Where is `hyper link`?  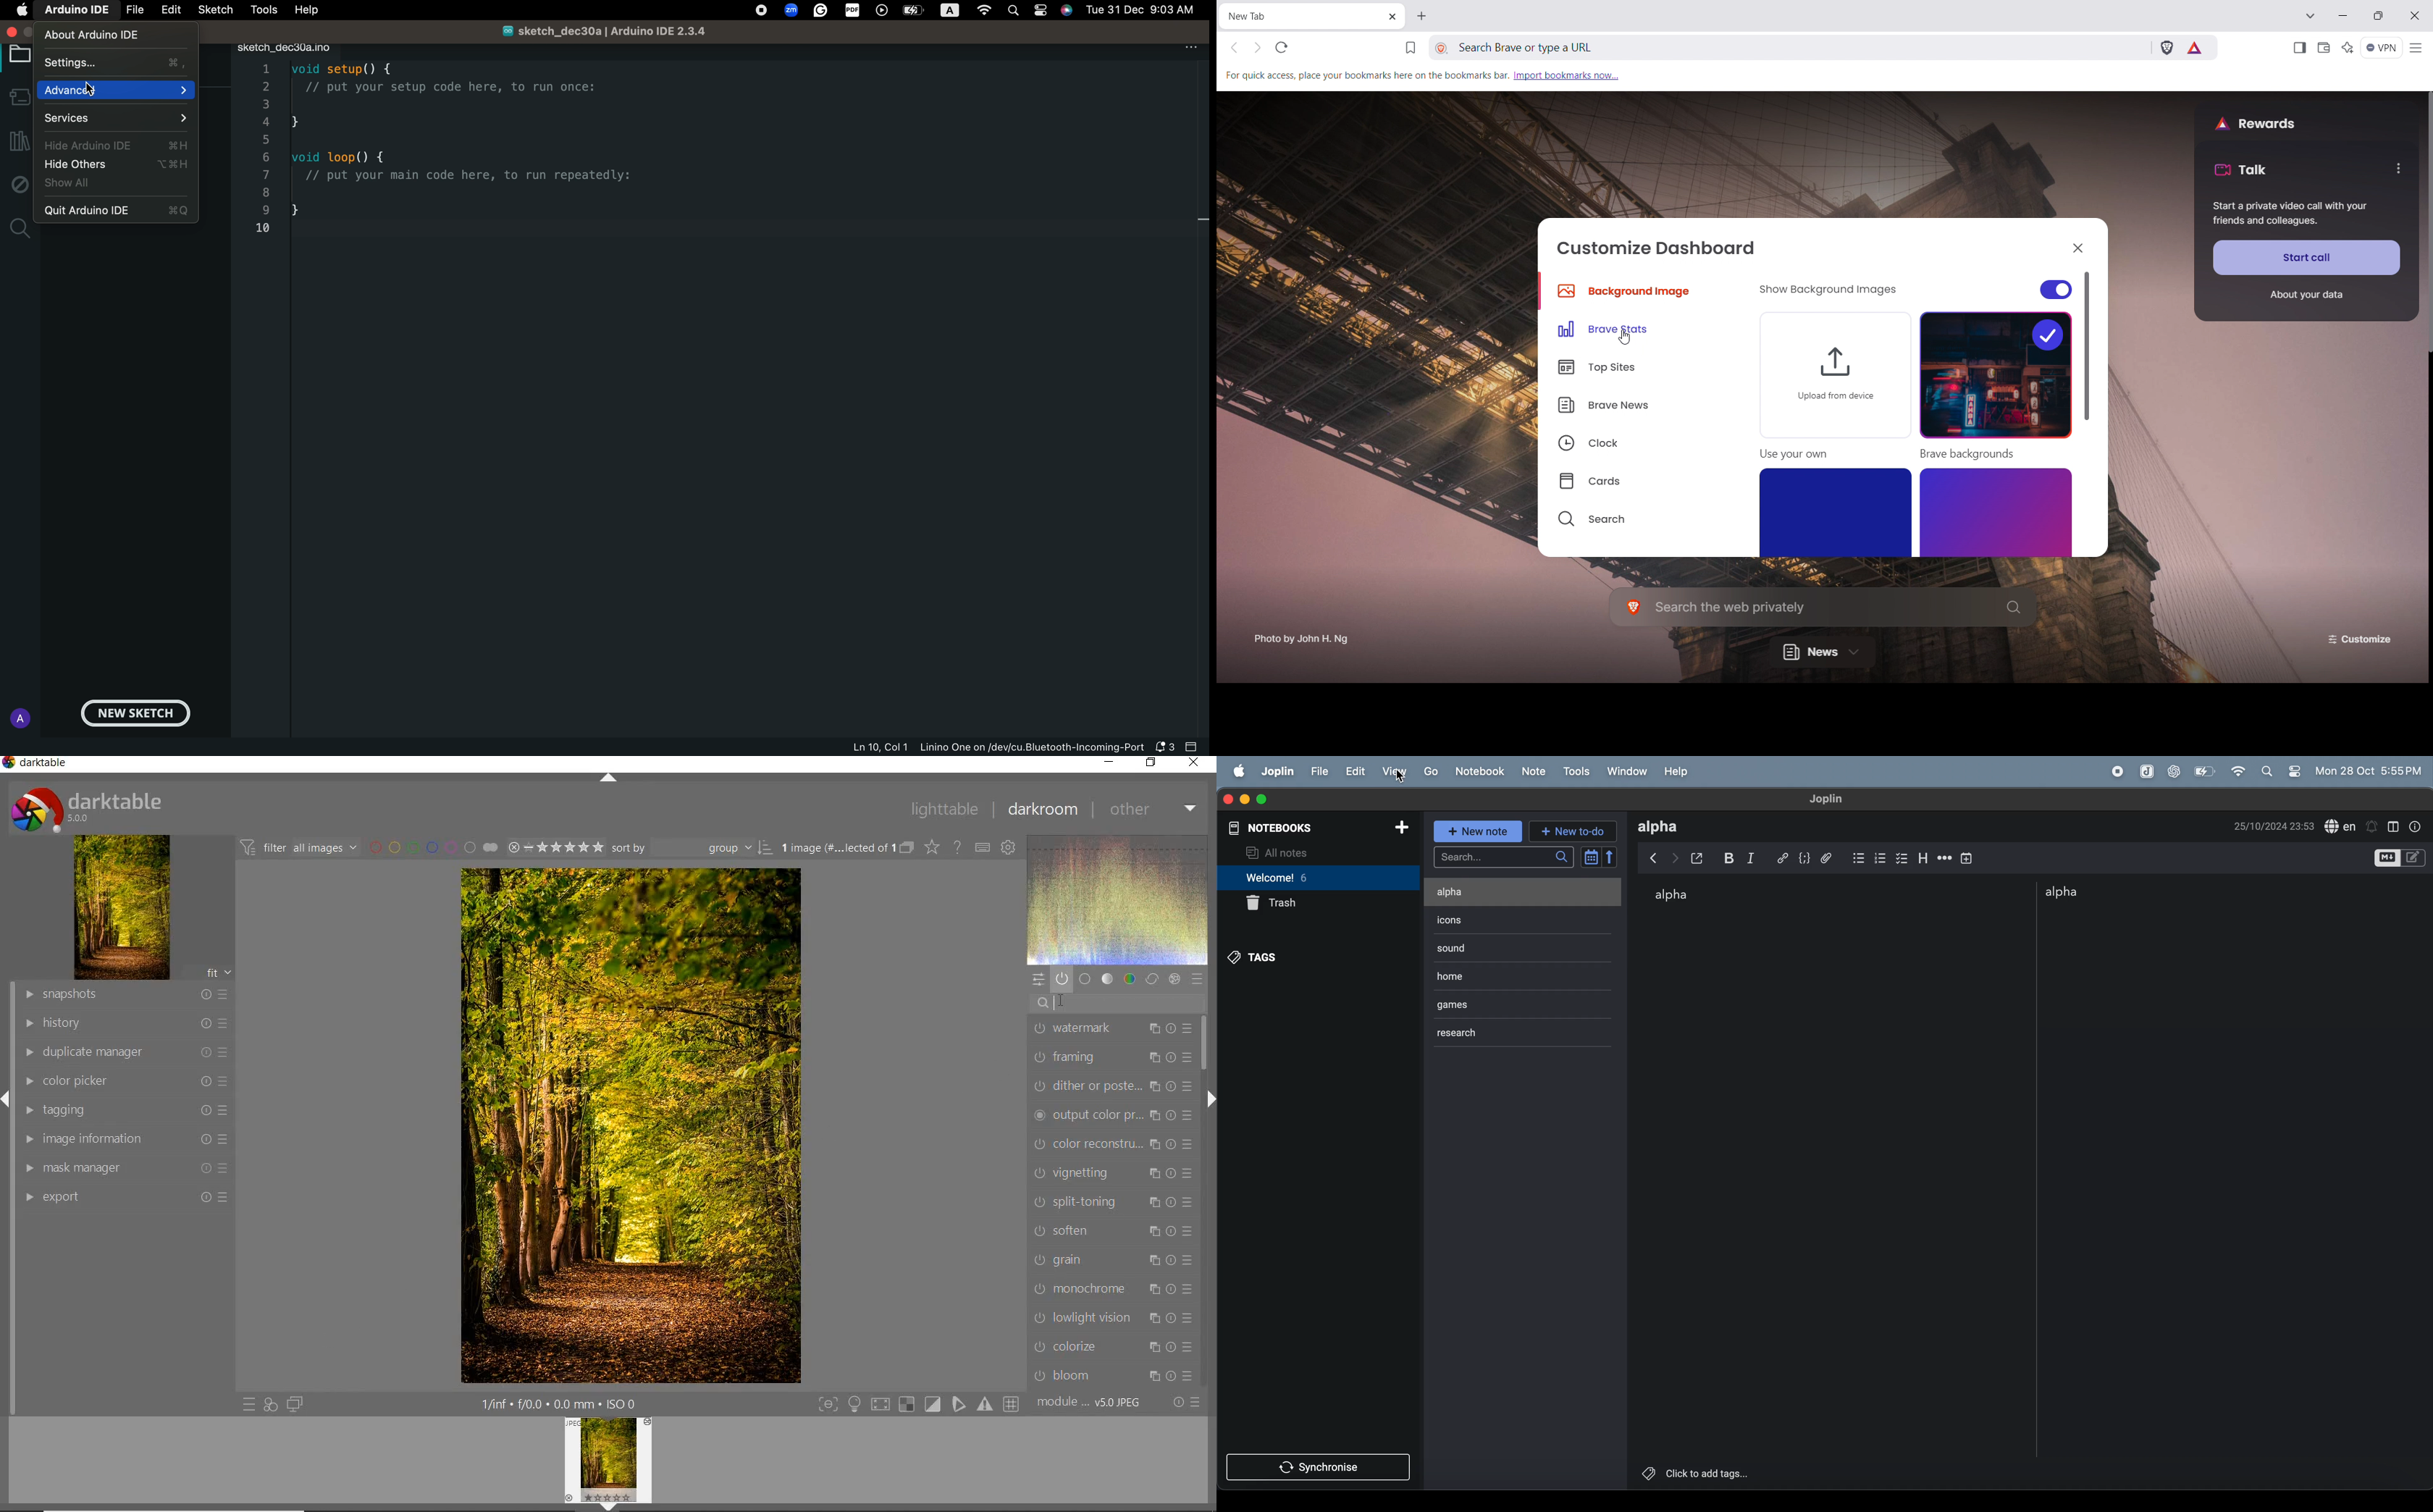
hyper link is located at coordinates (1784, 857).